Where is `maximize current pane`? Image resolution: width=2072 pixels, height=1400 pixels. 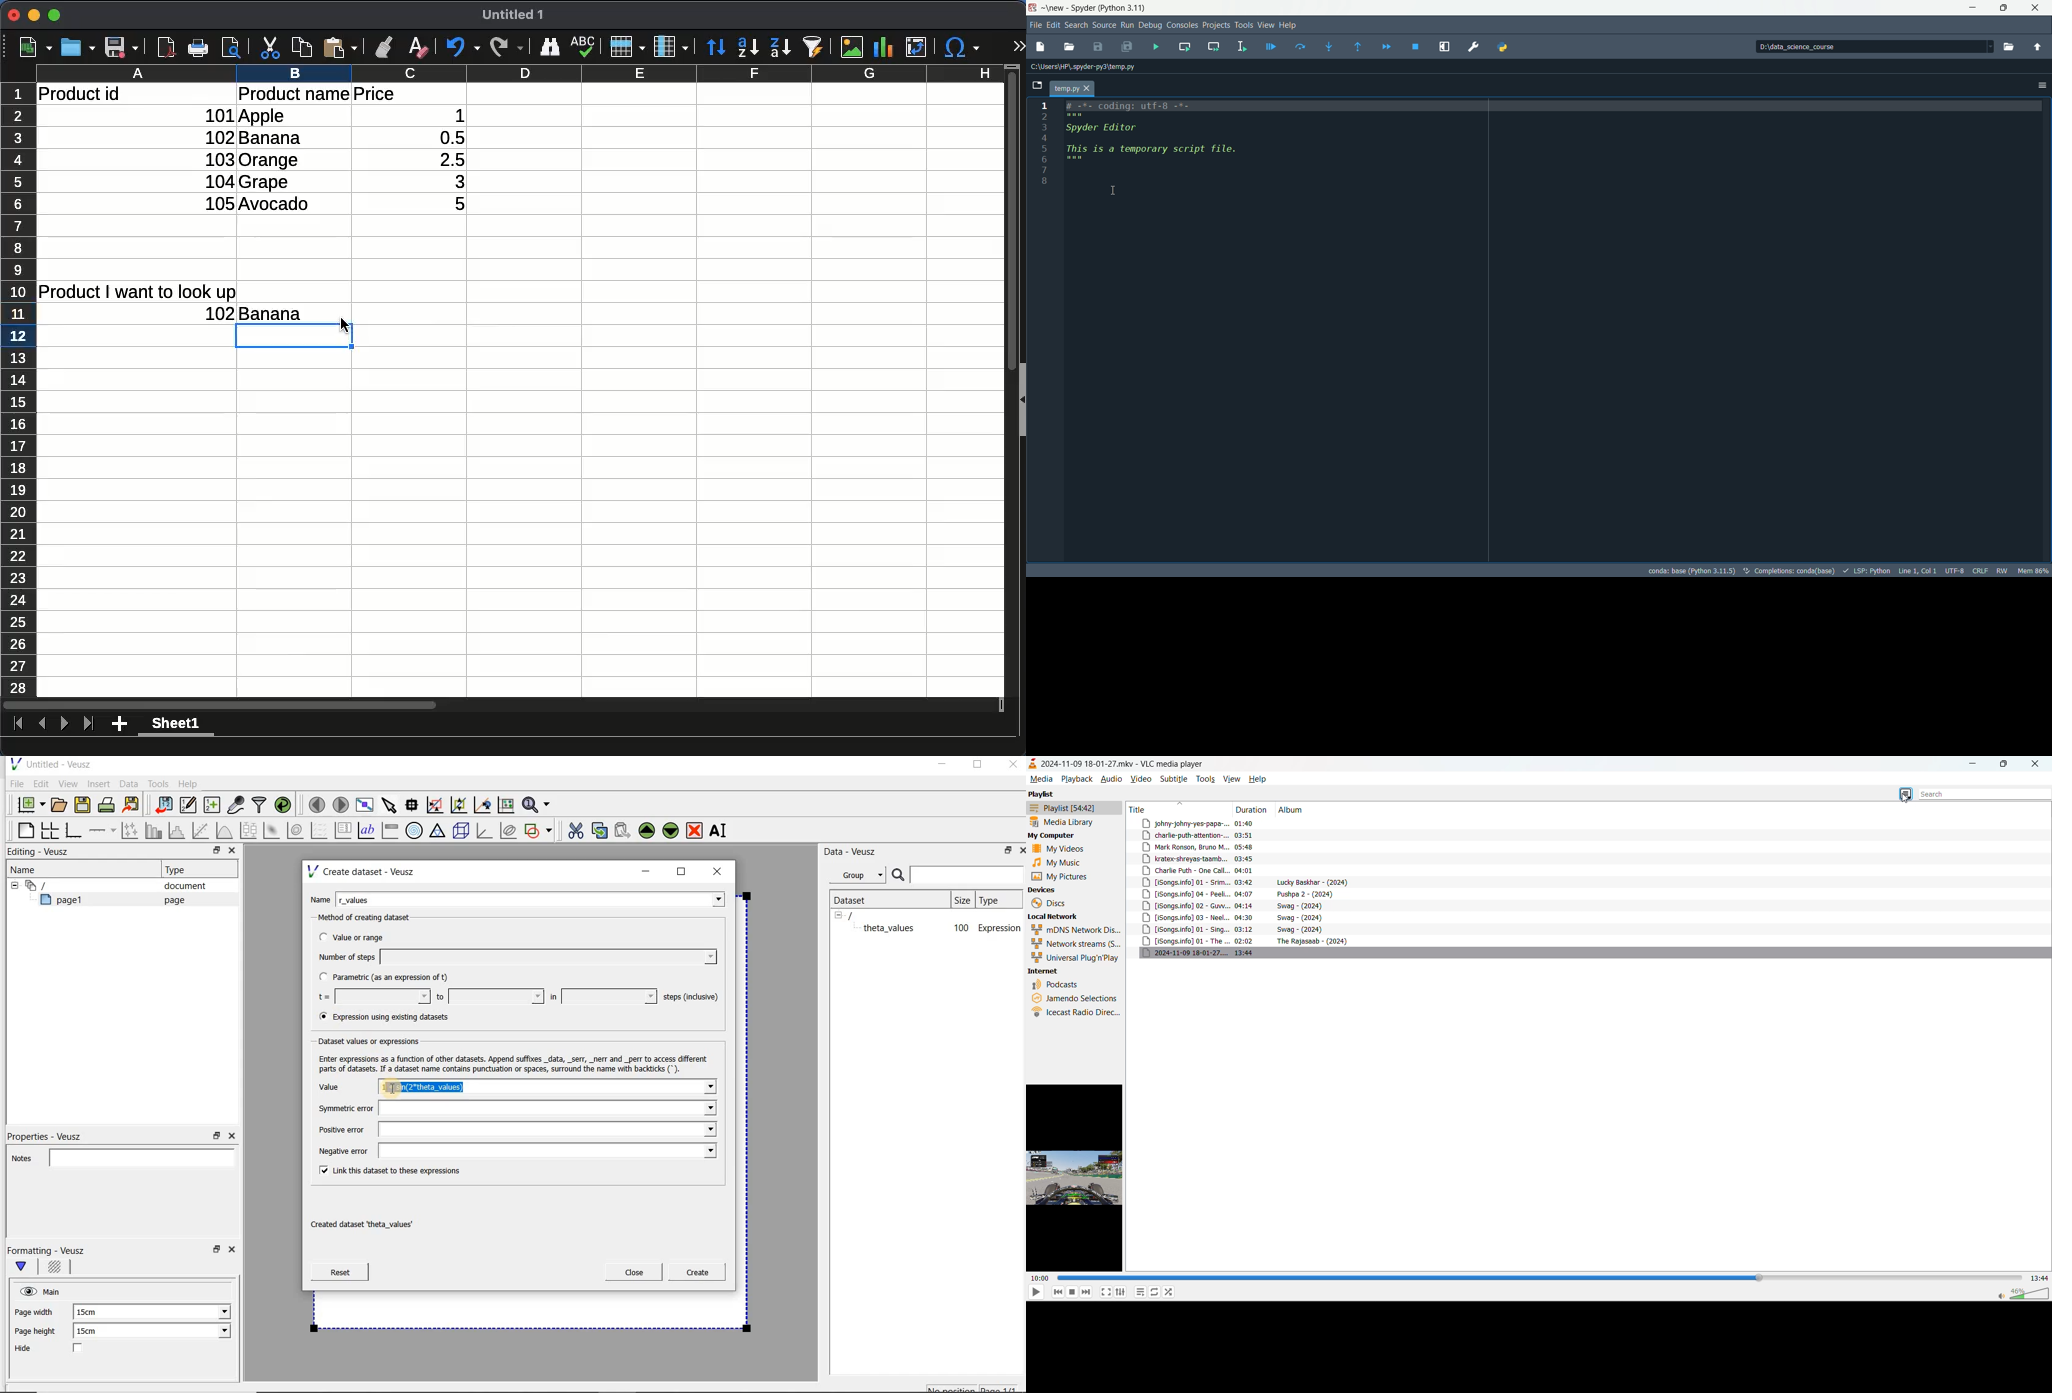
maximize current pane is located at coordinates (1445, 47).